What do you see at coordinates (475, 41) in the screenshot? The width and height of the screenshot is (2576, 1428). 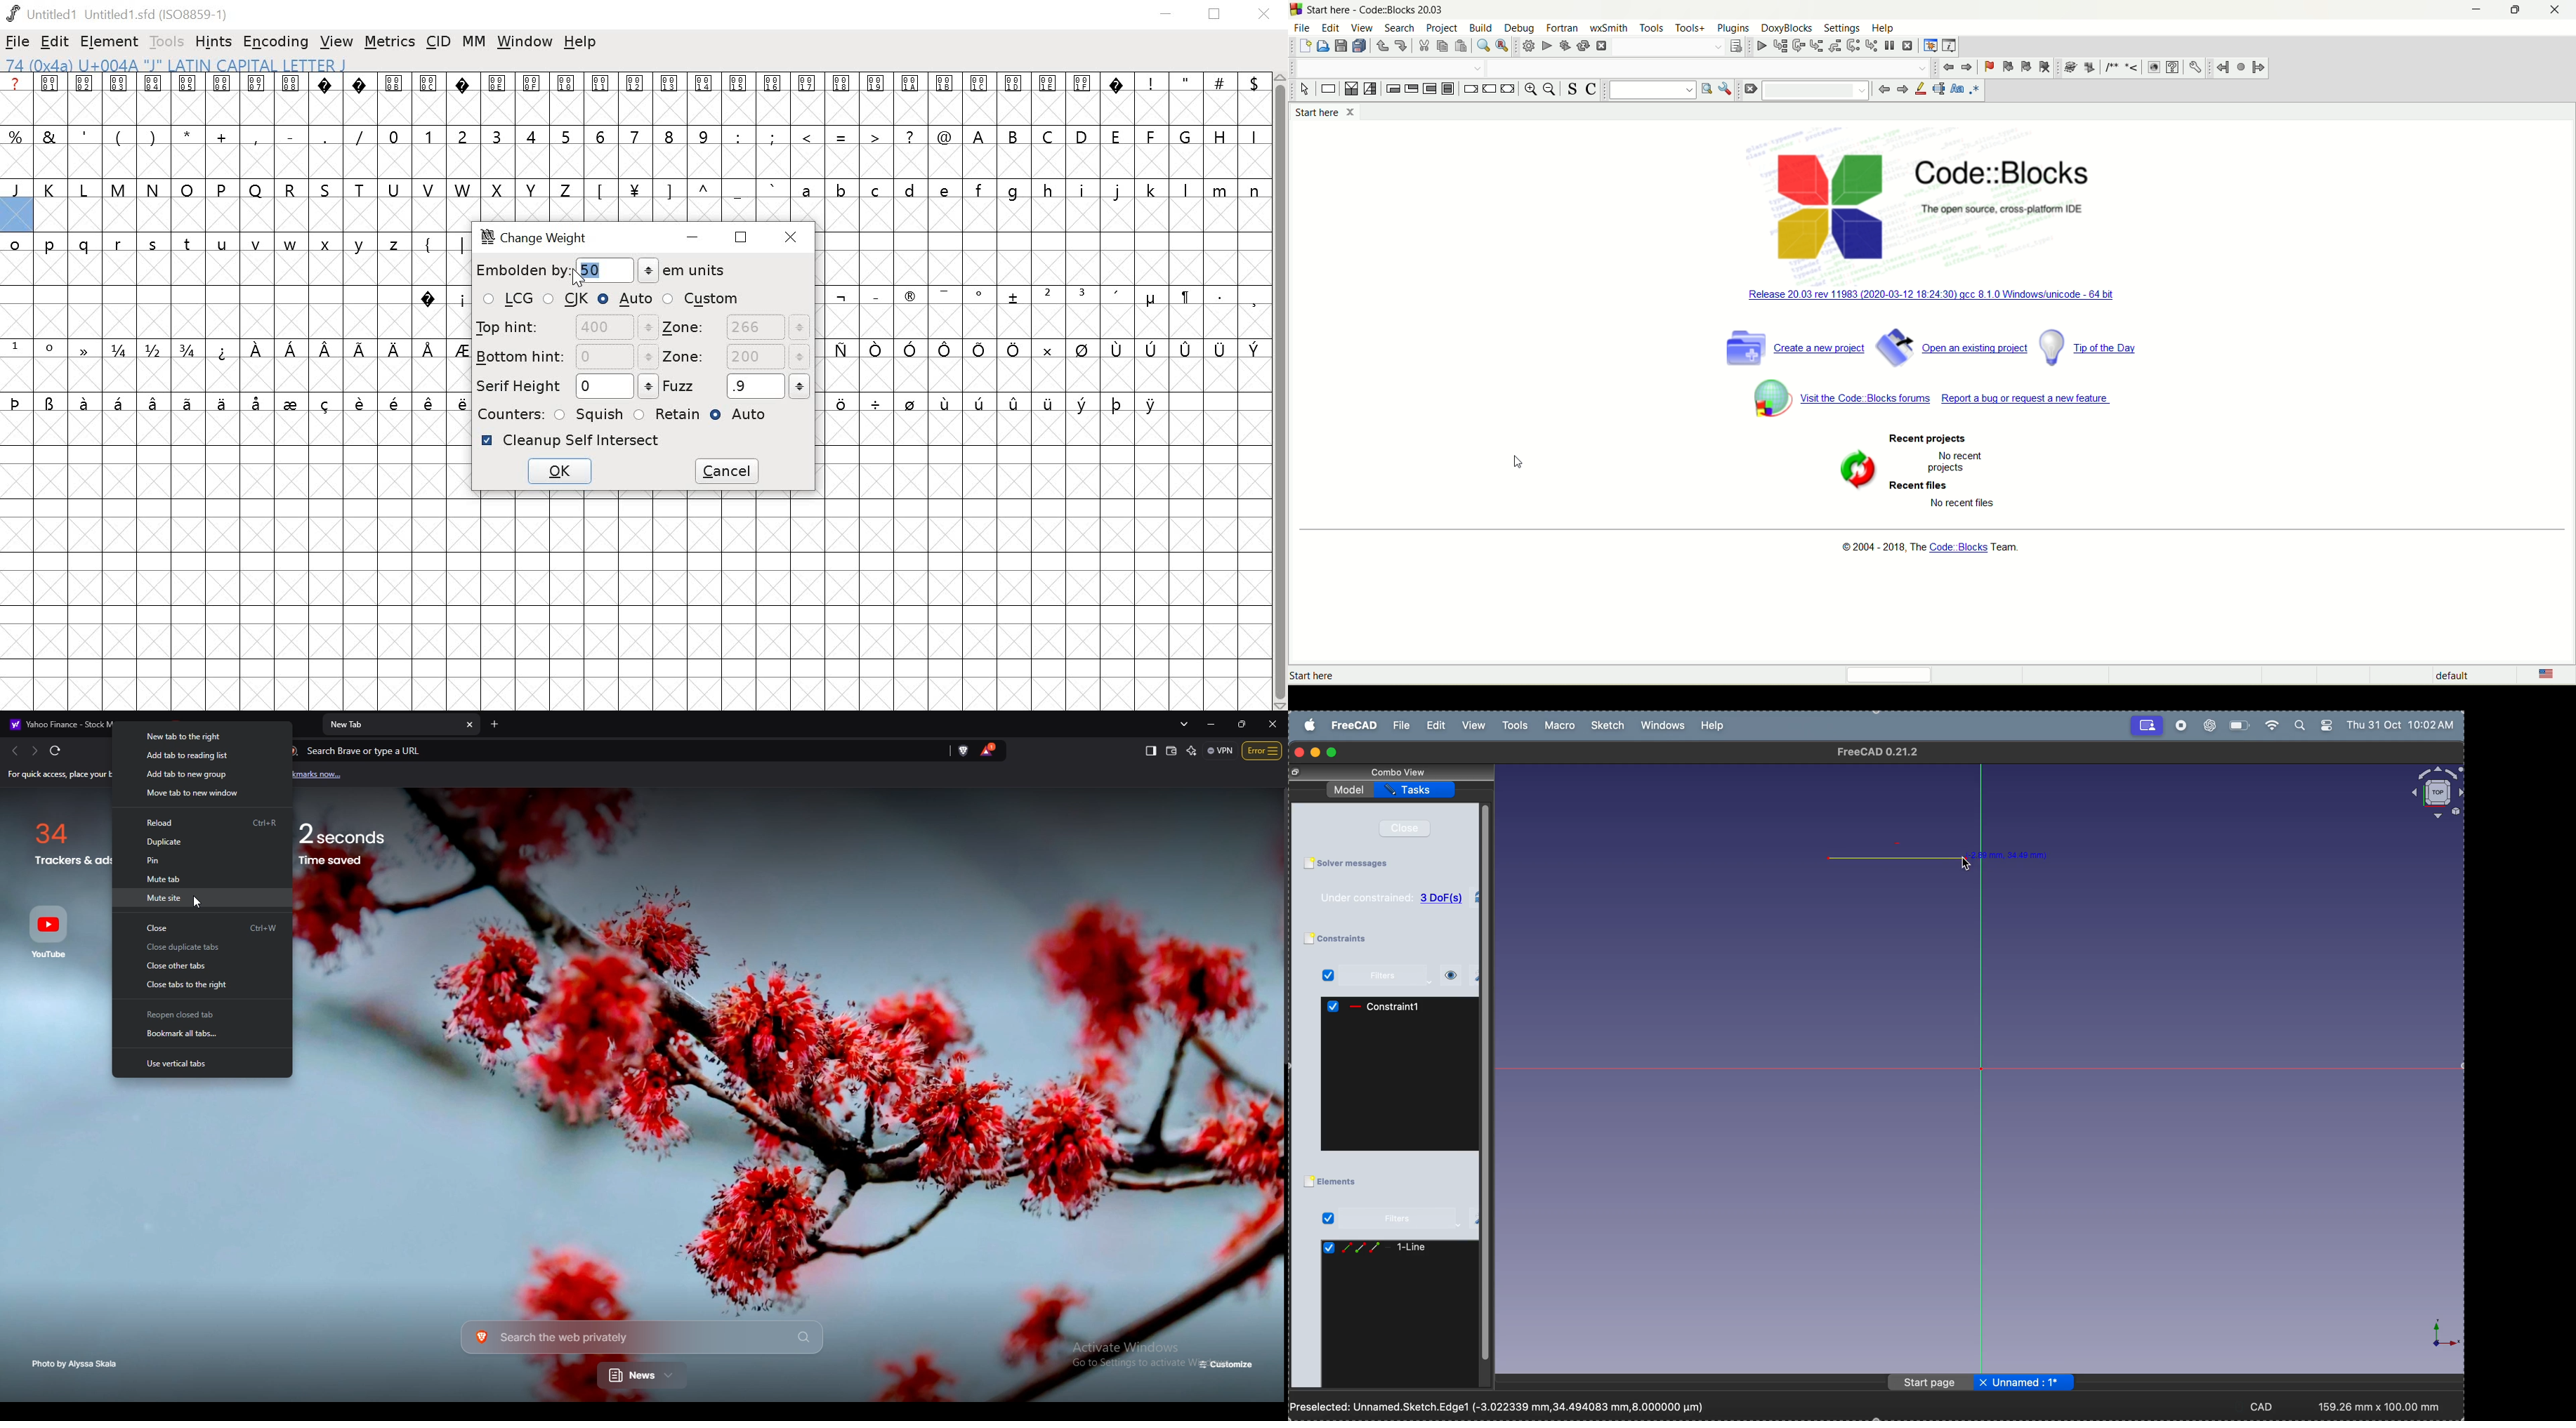 I see `MM` at bounding box center [475, 41].